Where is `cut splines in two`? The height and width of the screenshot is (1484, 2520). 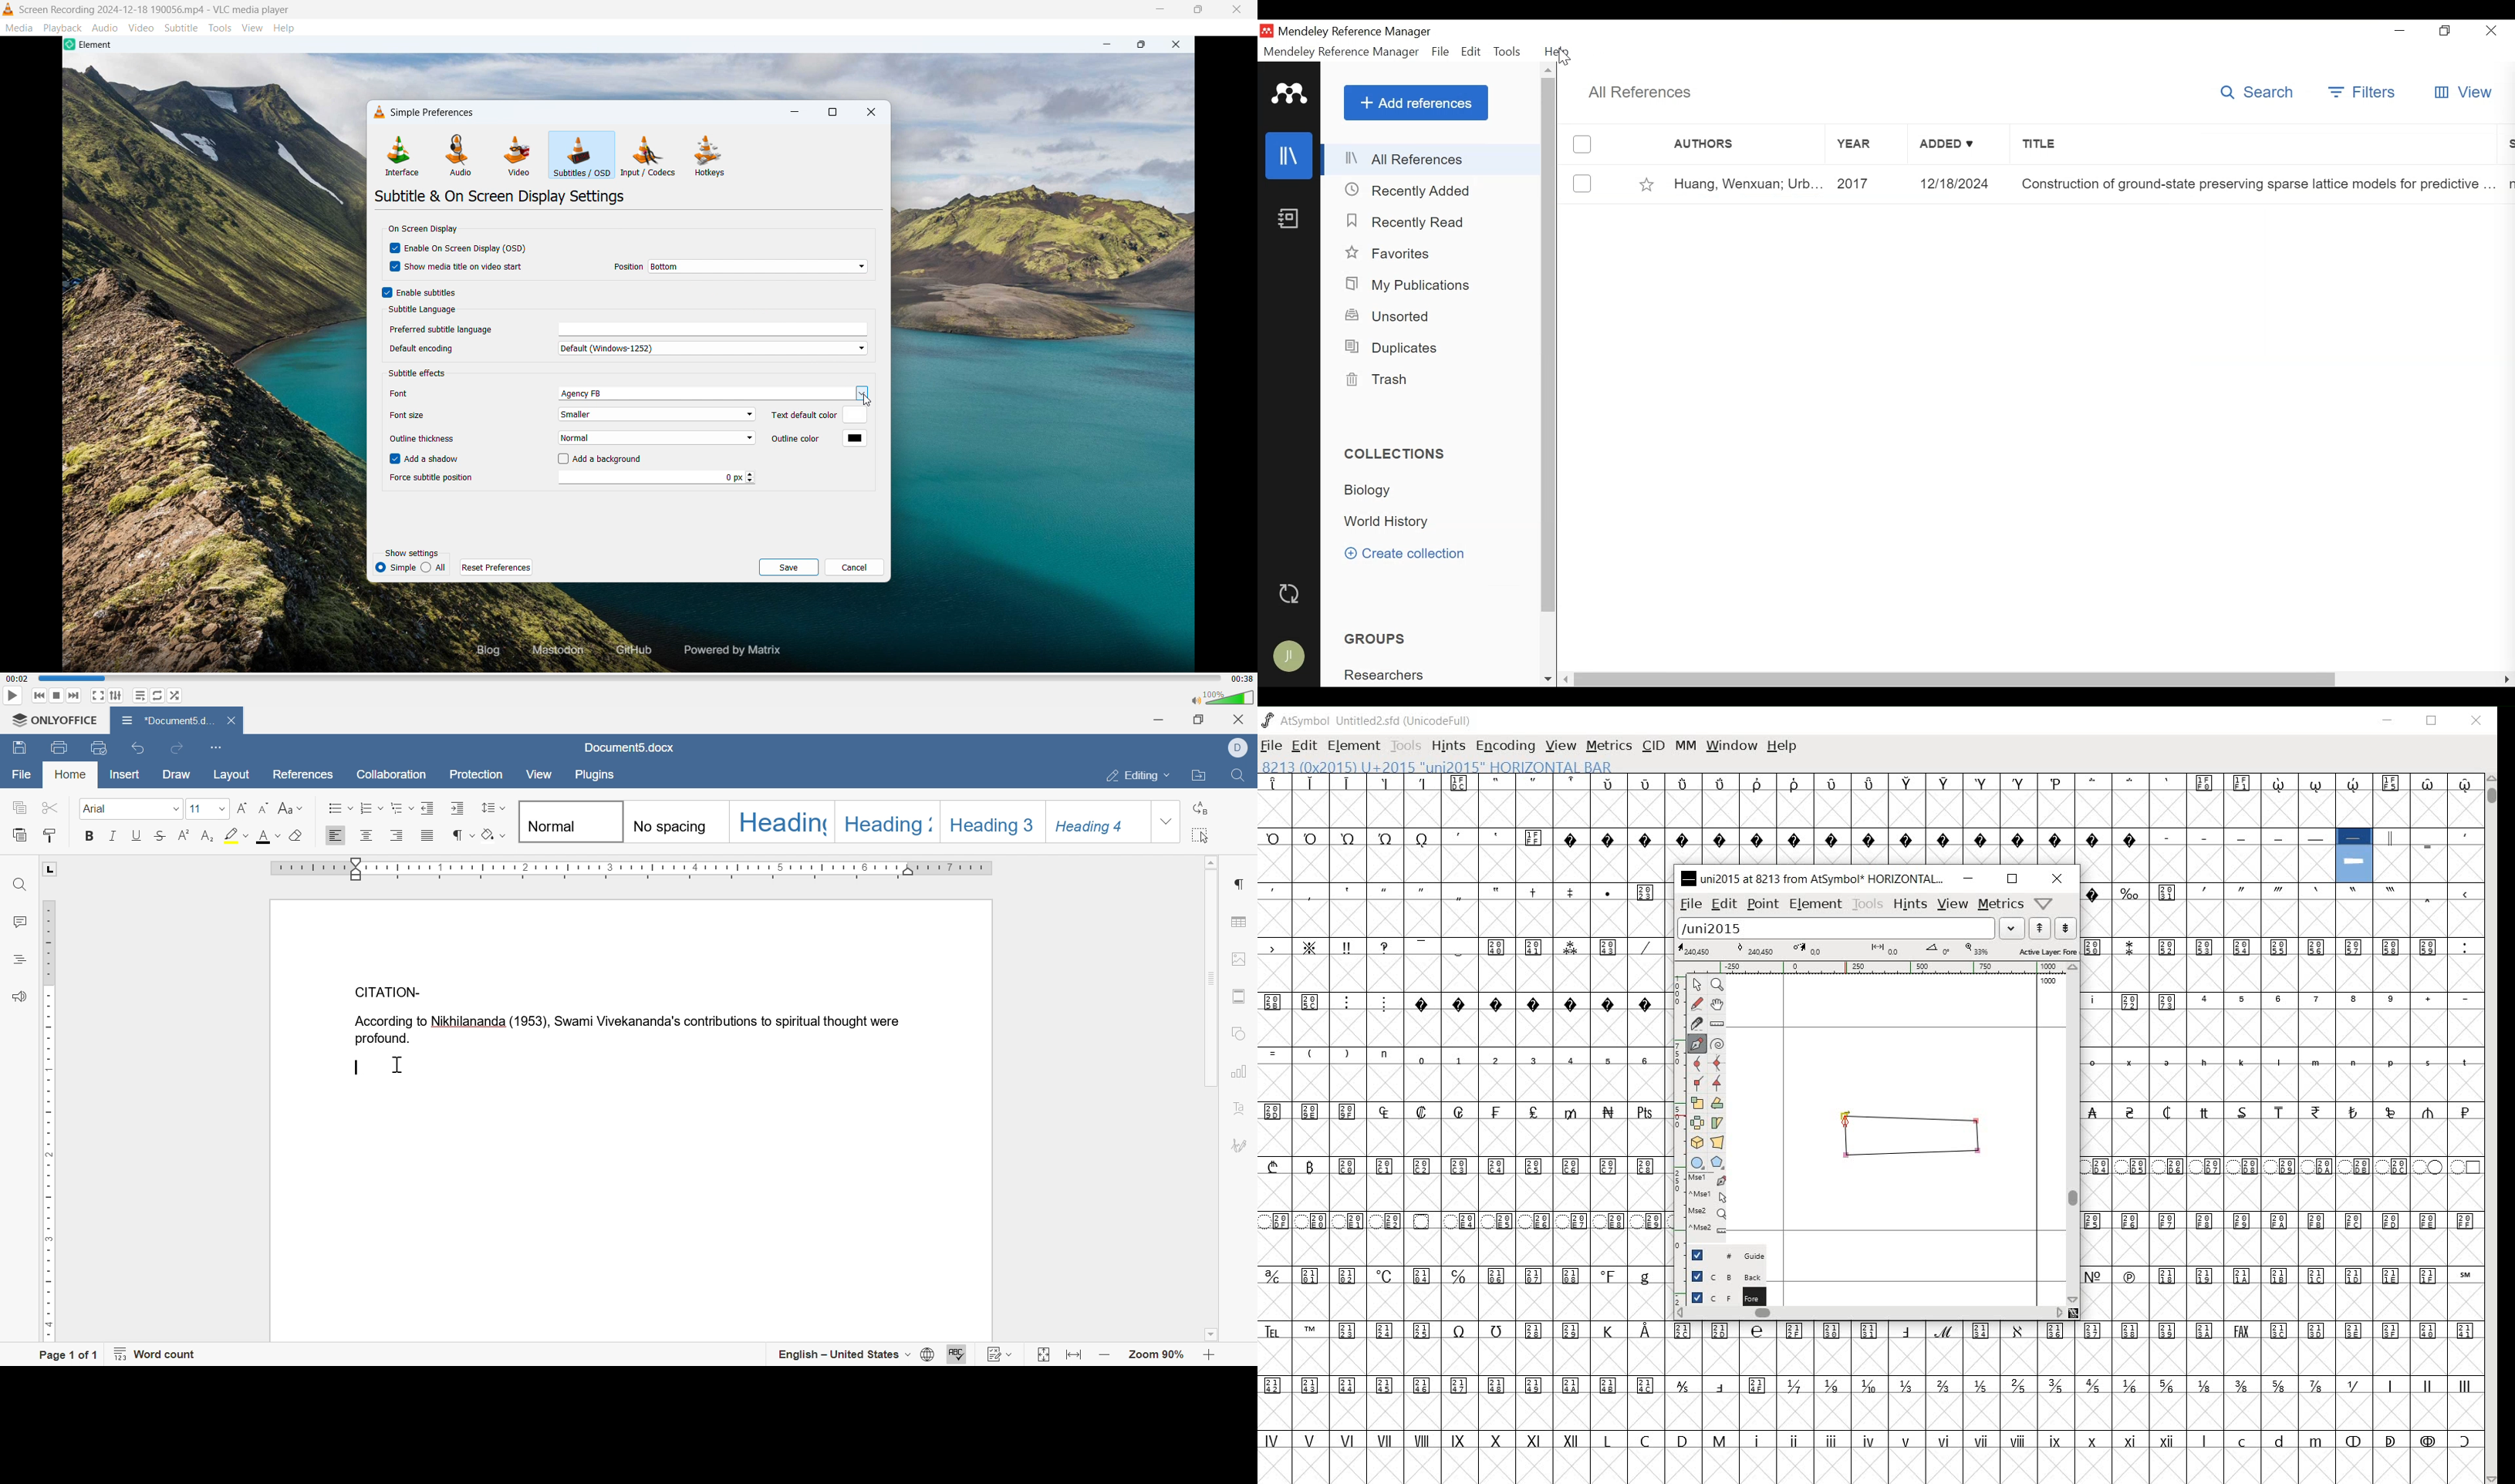
cut splines in two is located at coordinates (1694, 1022).